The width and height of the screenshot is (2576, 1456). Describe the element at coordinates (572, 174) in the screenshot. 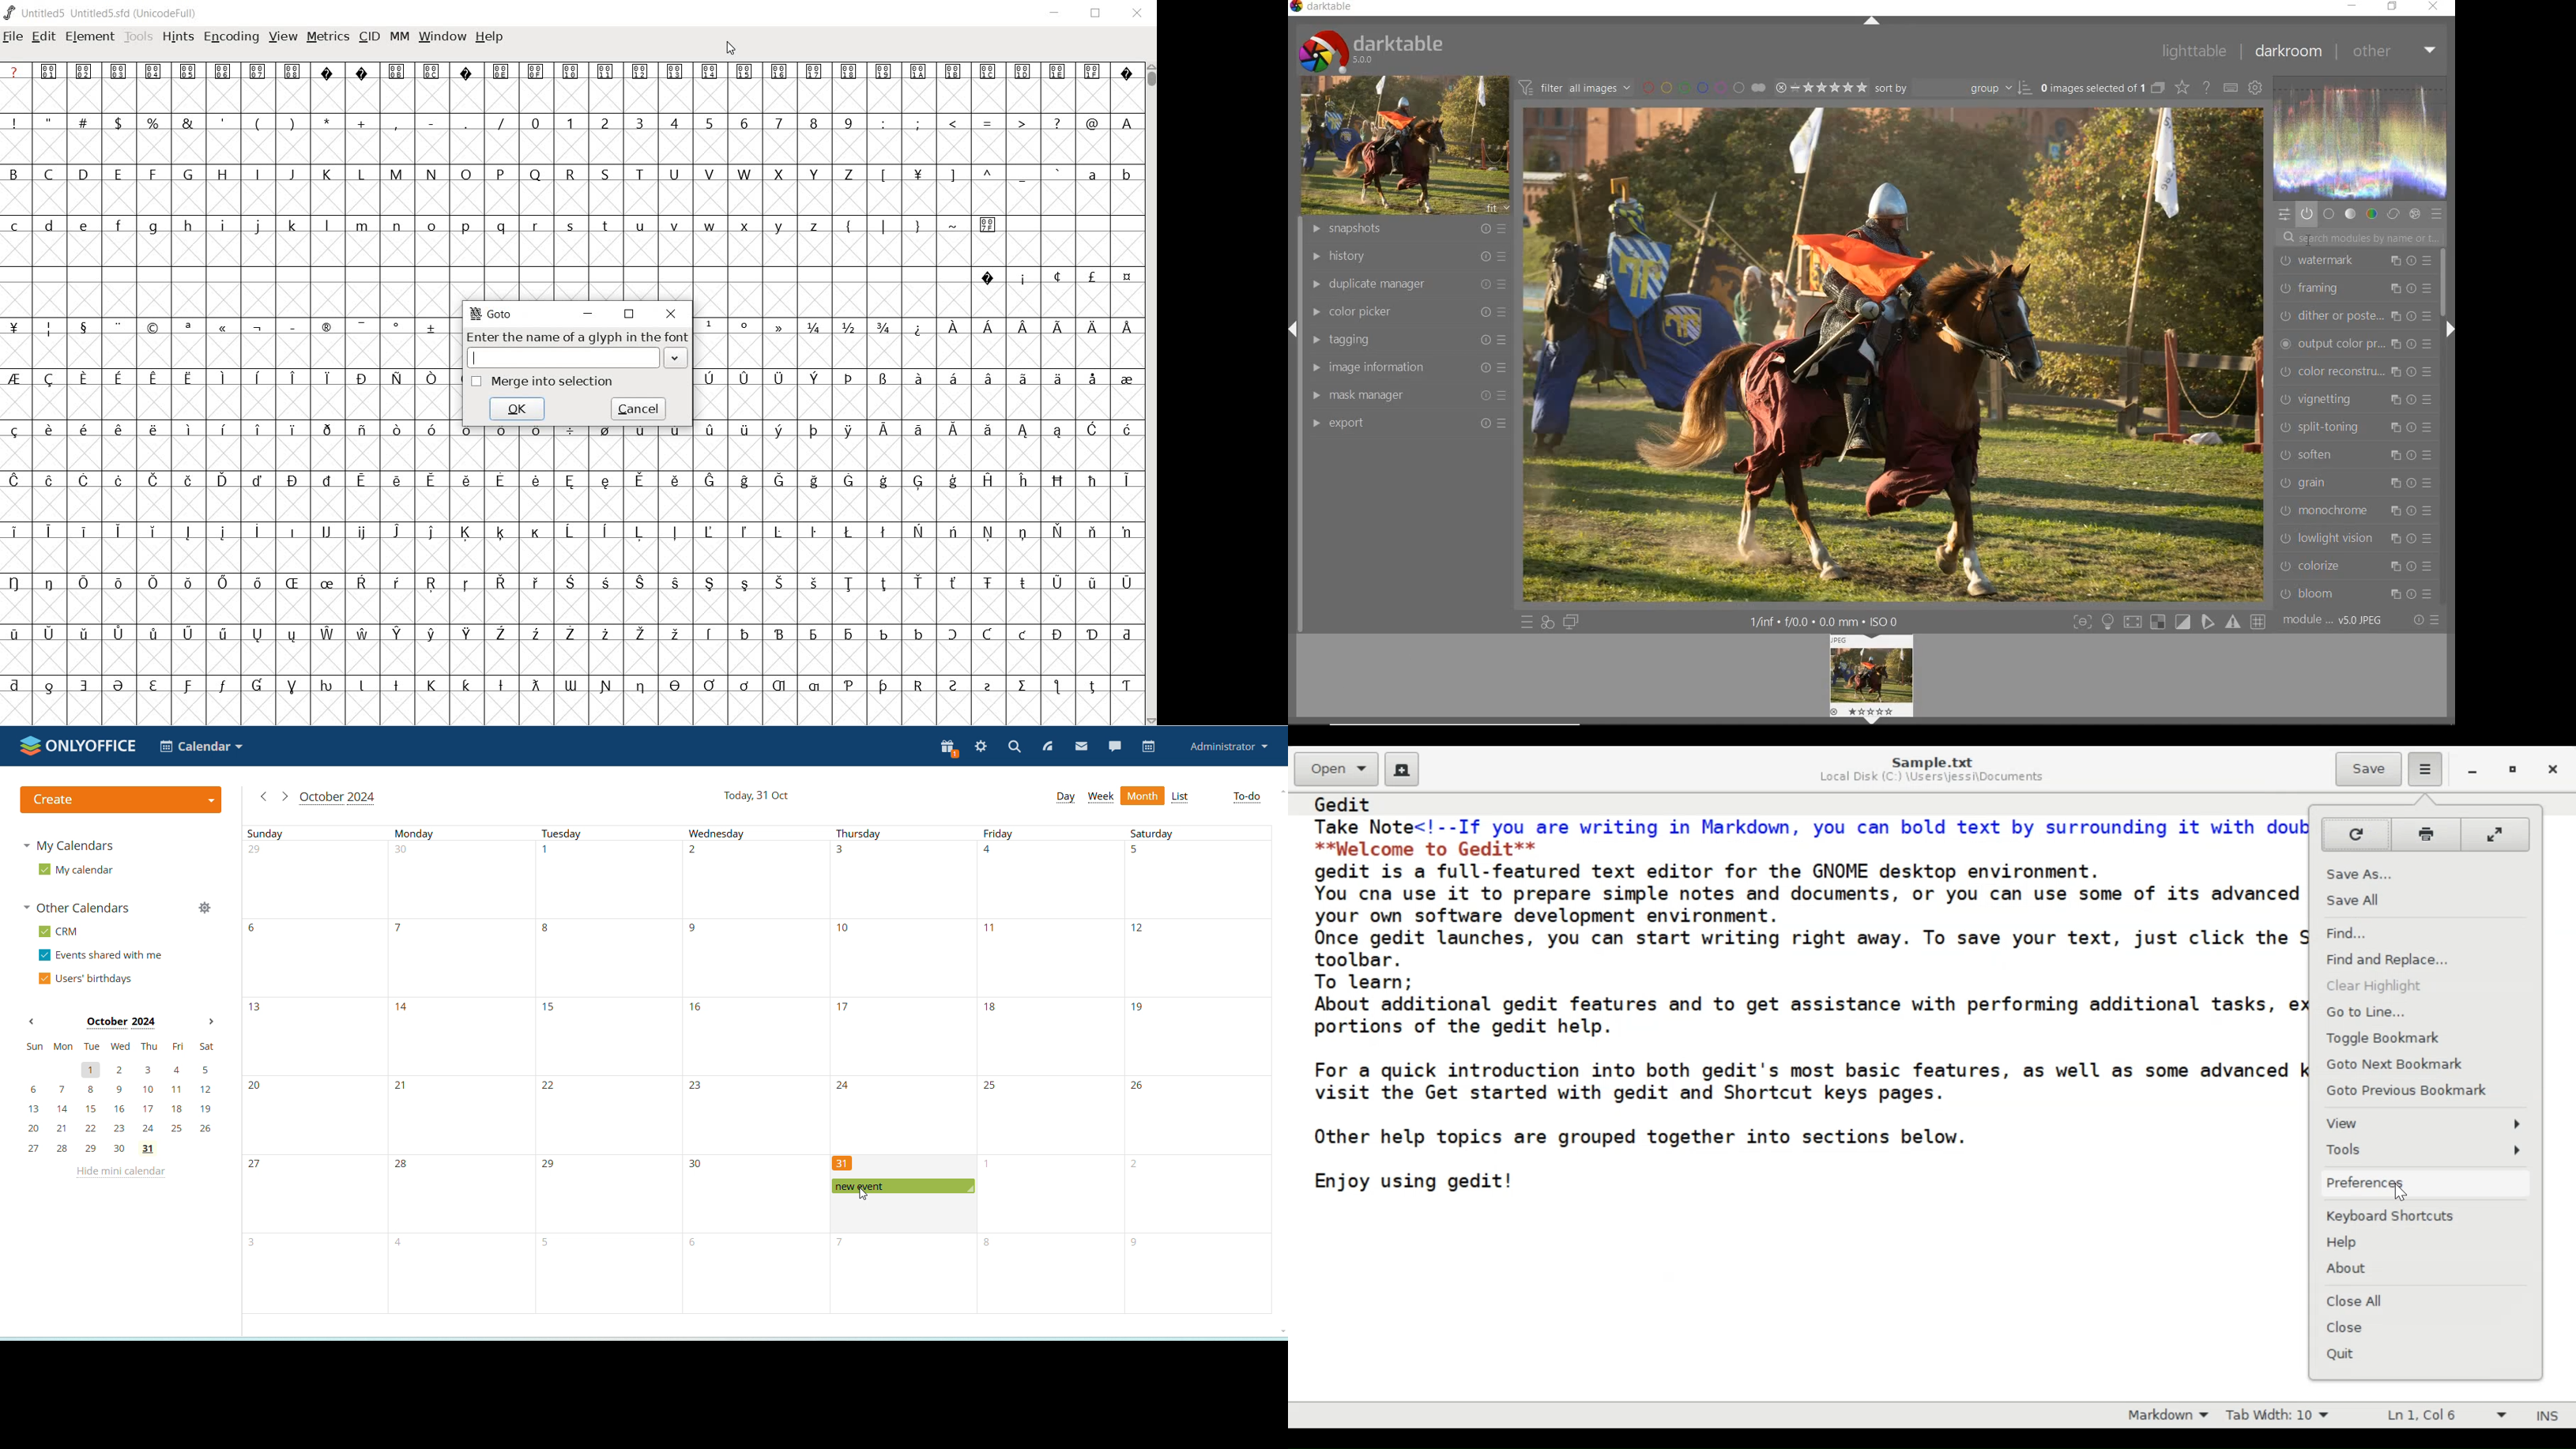

I see `R` at that location.